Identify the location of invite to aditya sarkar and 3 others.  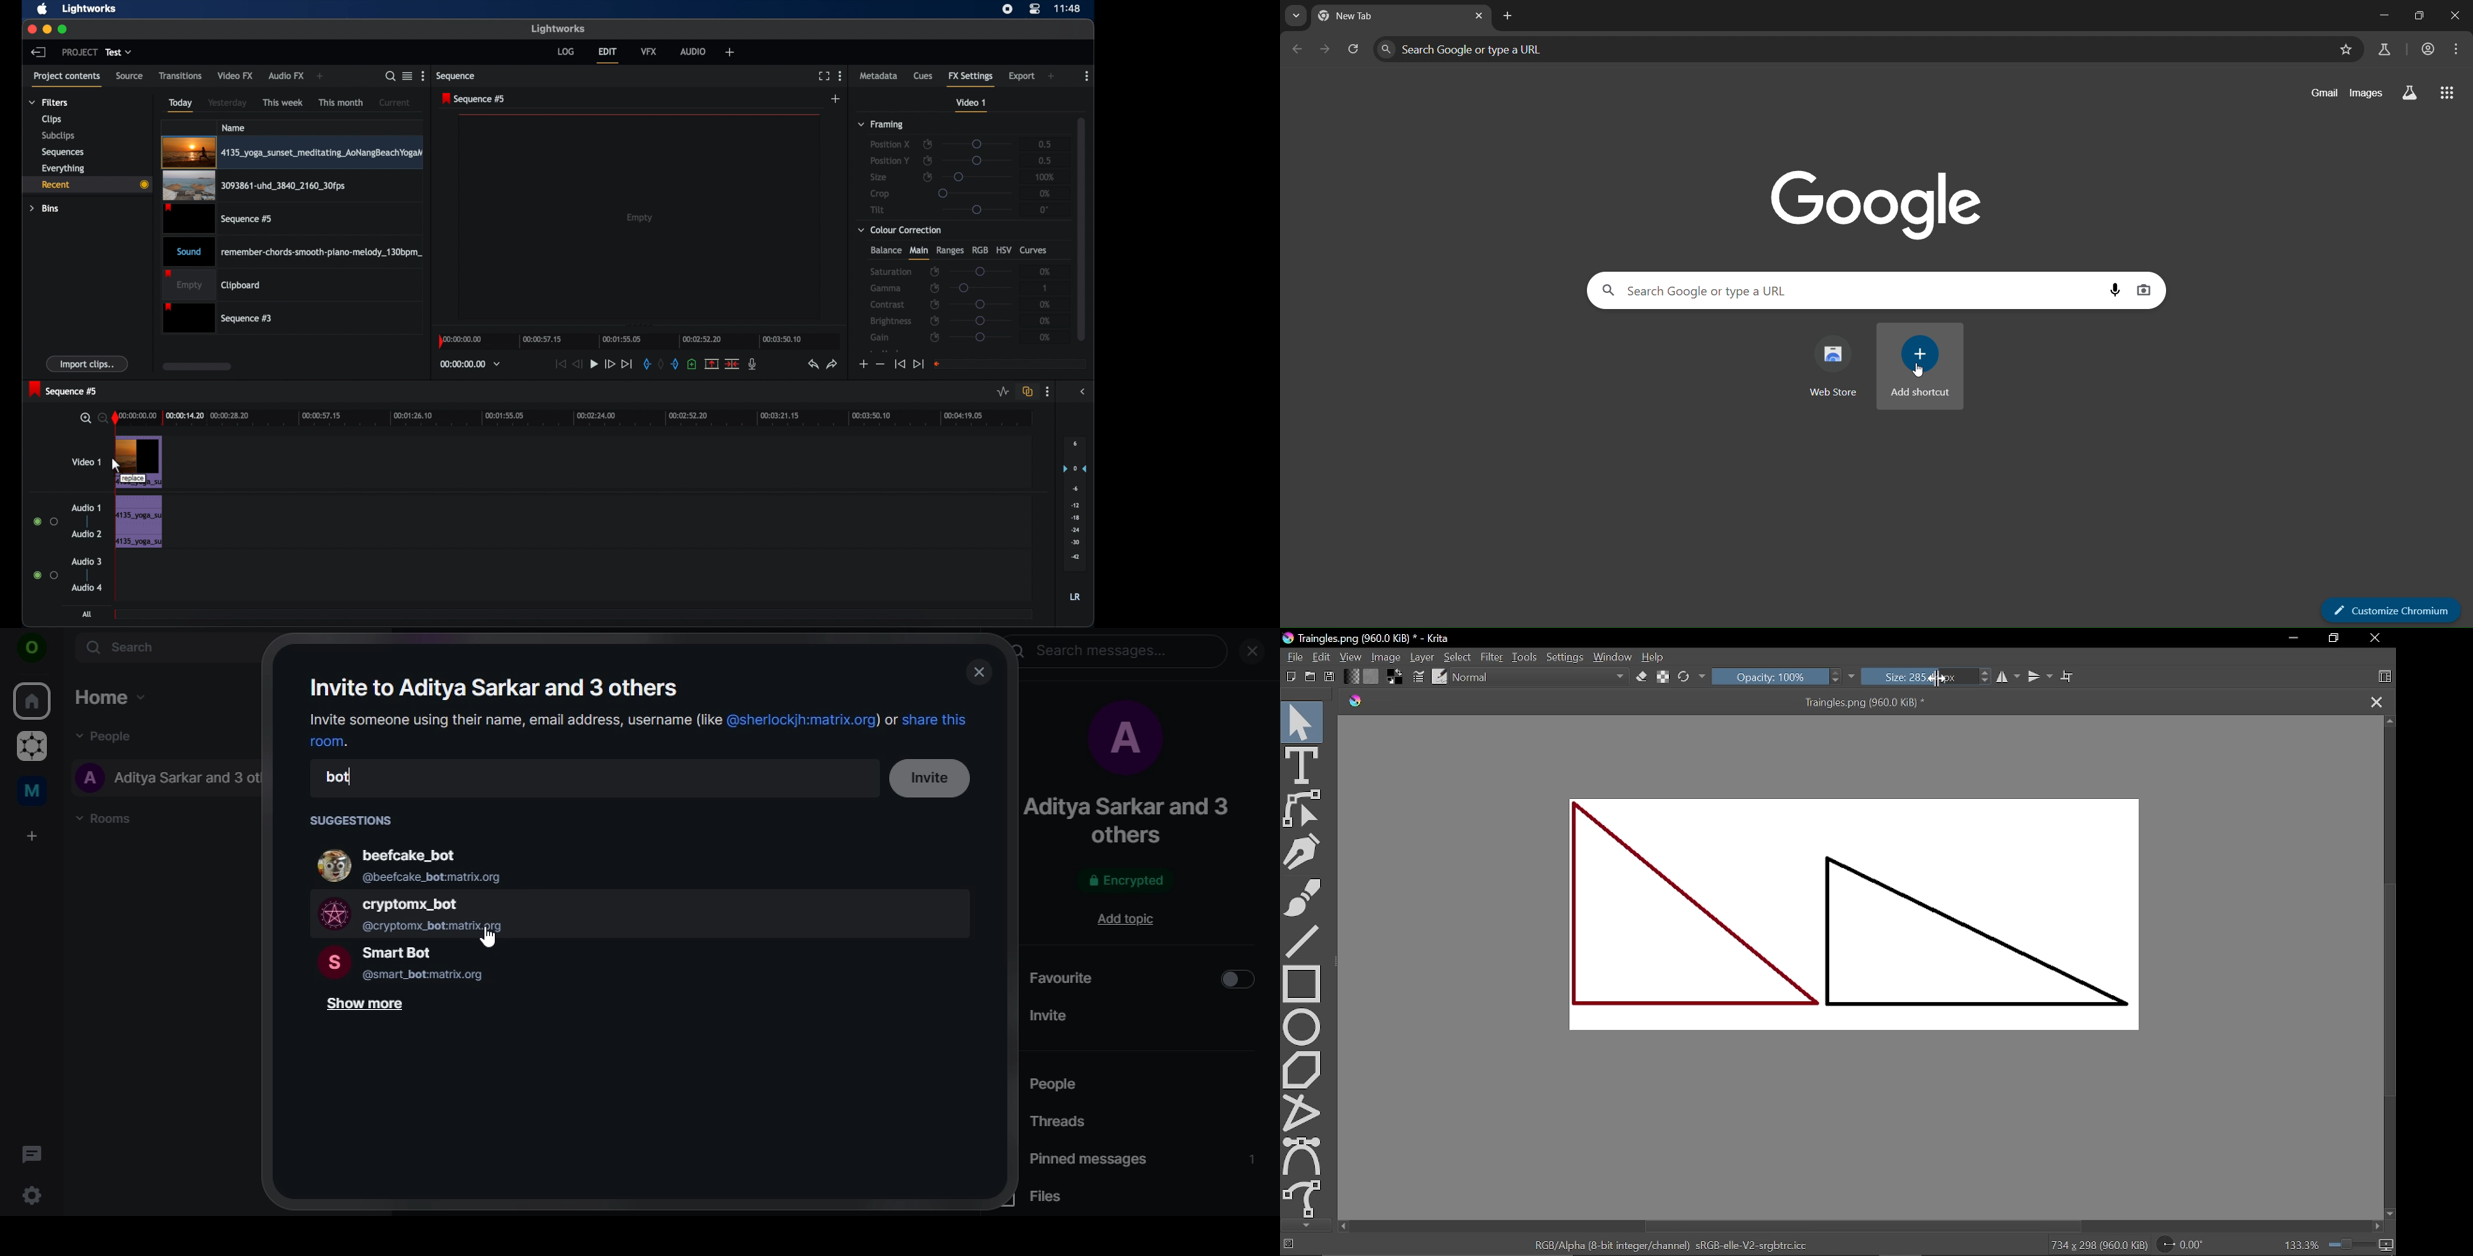
(497, 688).